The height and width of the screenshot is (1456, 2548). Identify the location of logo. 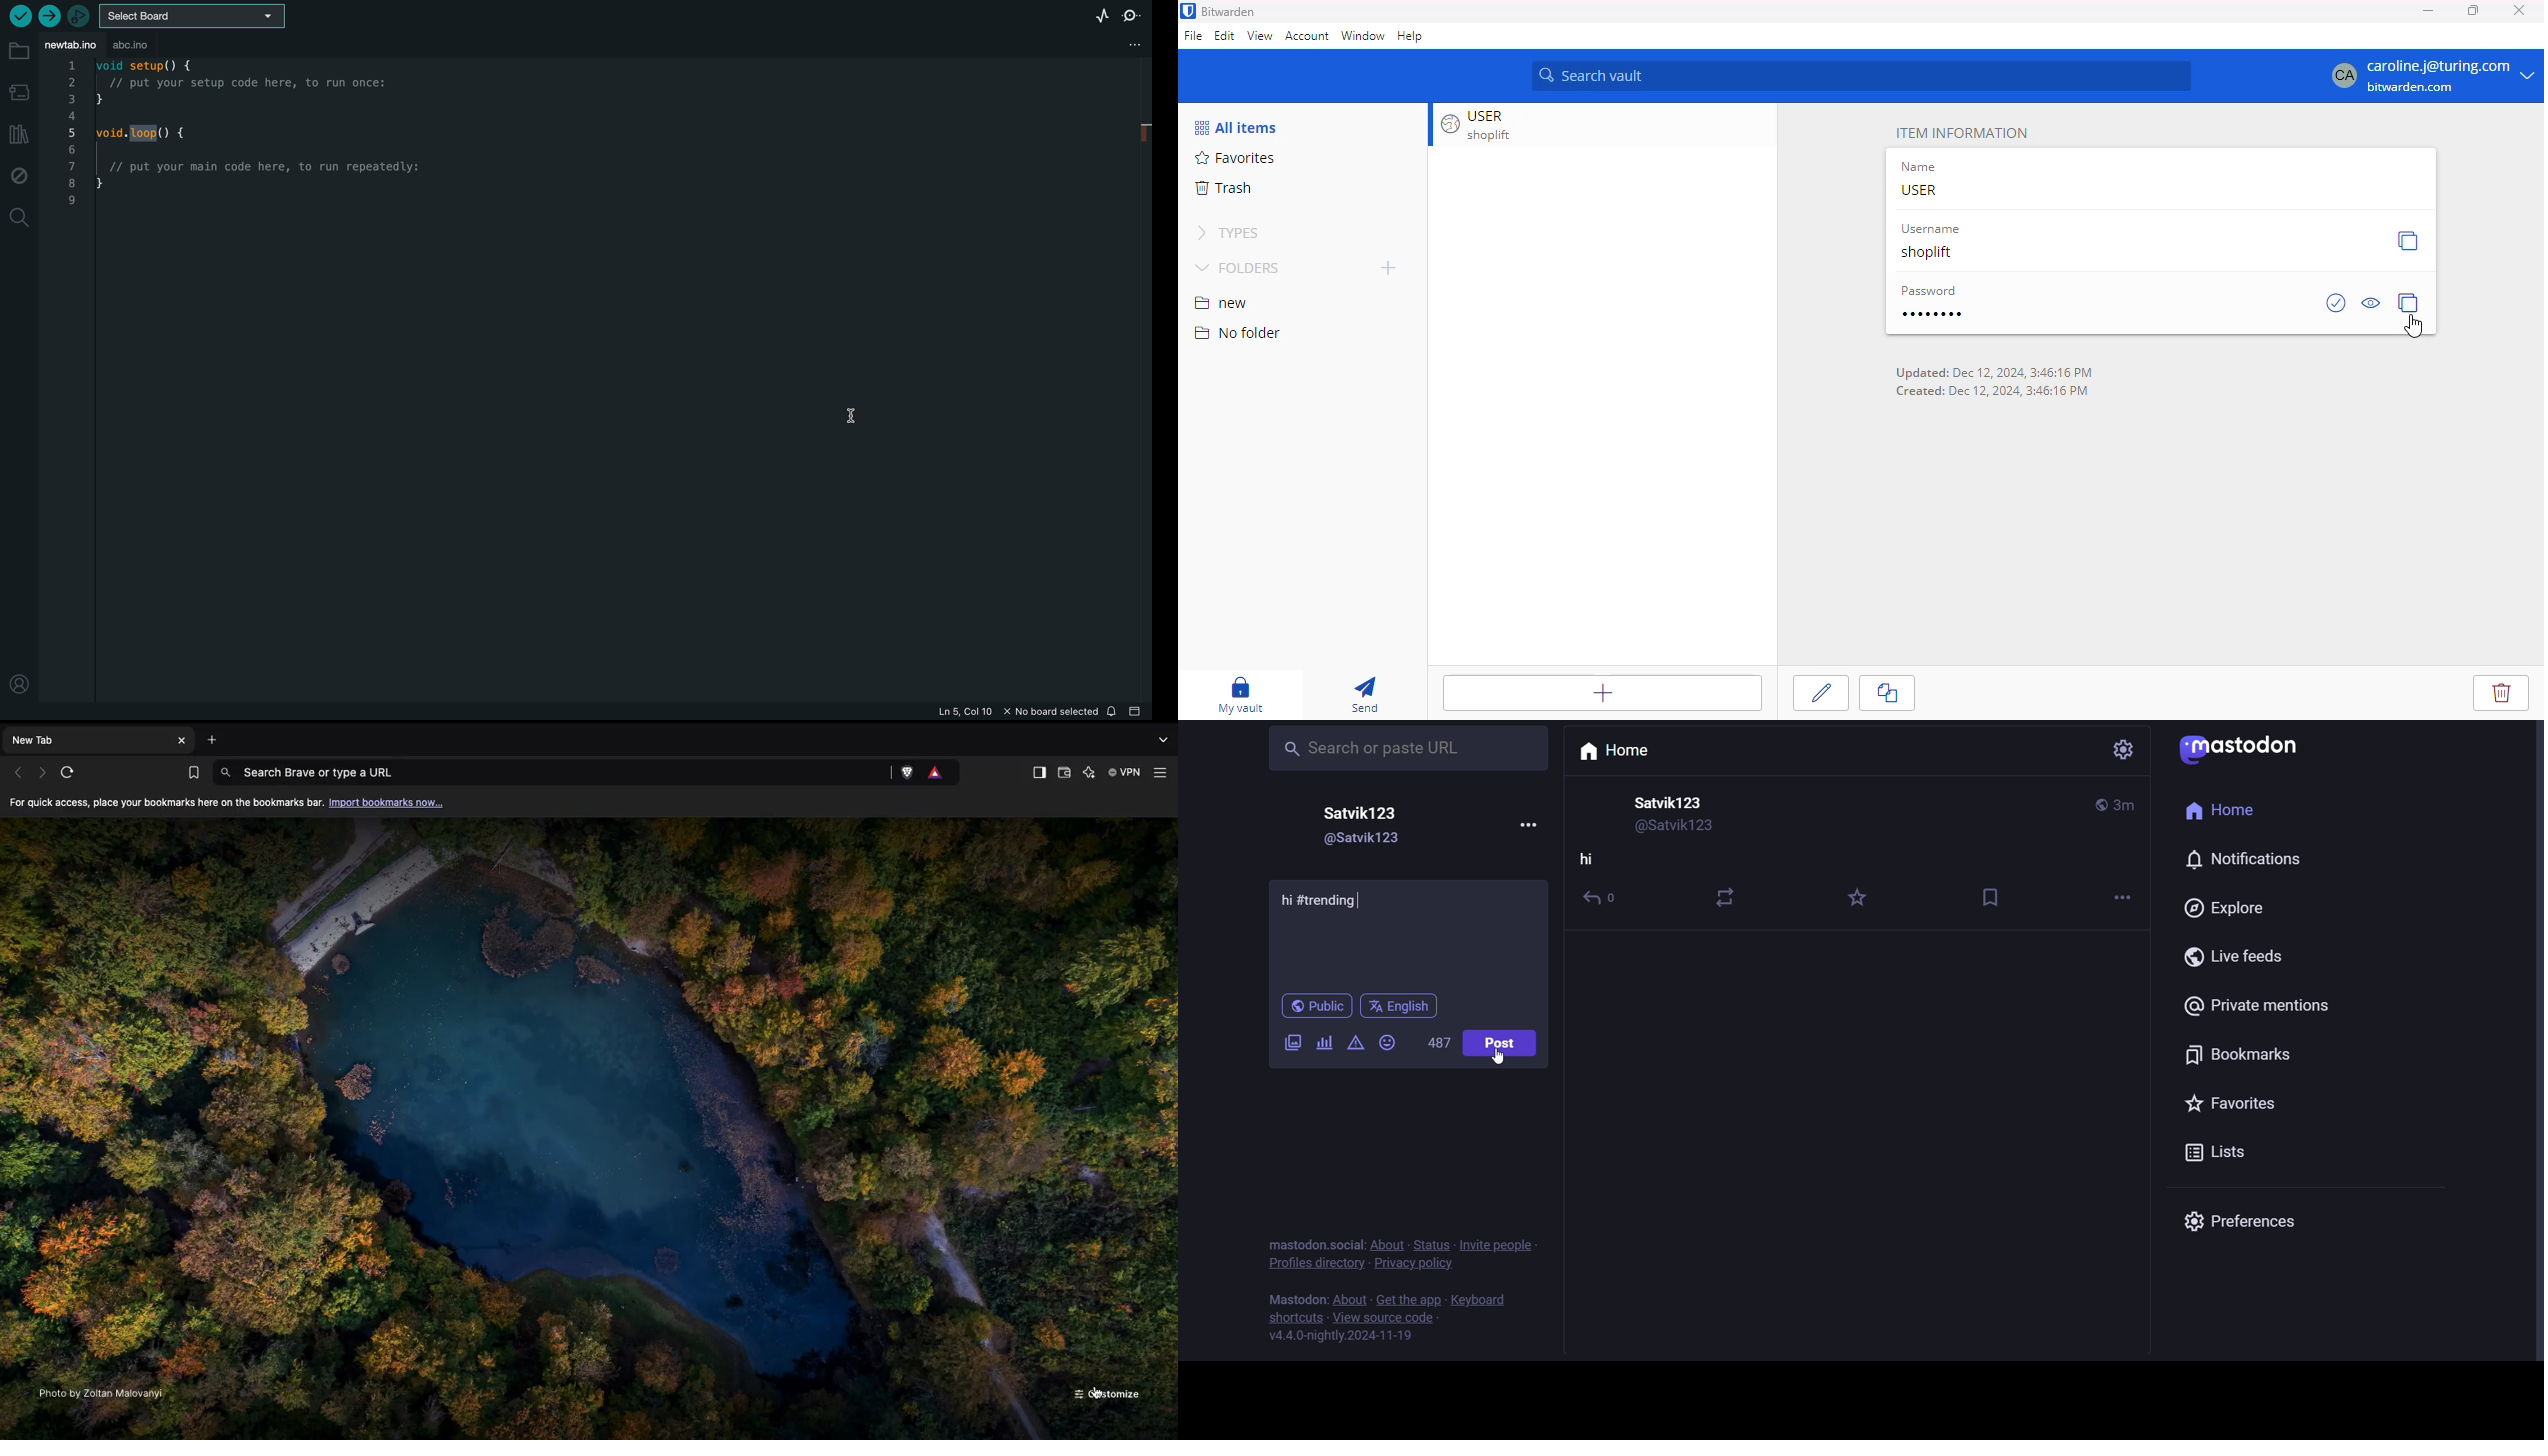
(1188, 10).